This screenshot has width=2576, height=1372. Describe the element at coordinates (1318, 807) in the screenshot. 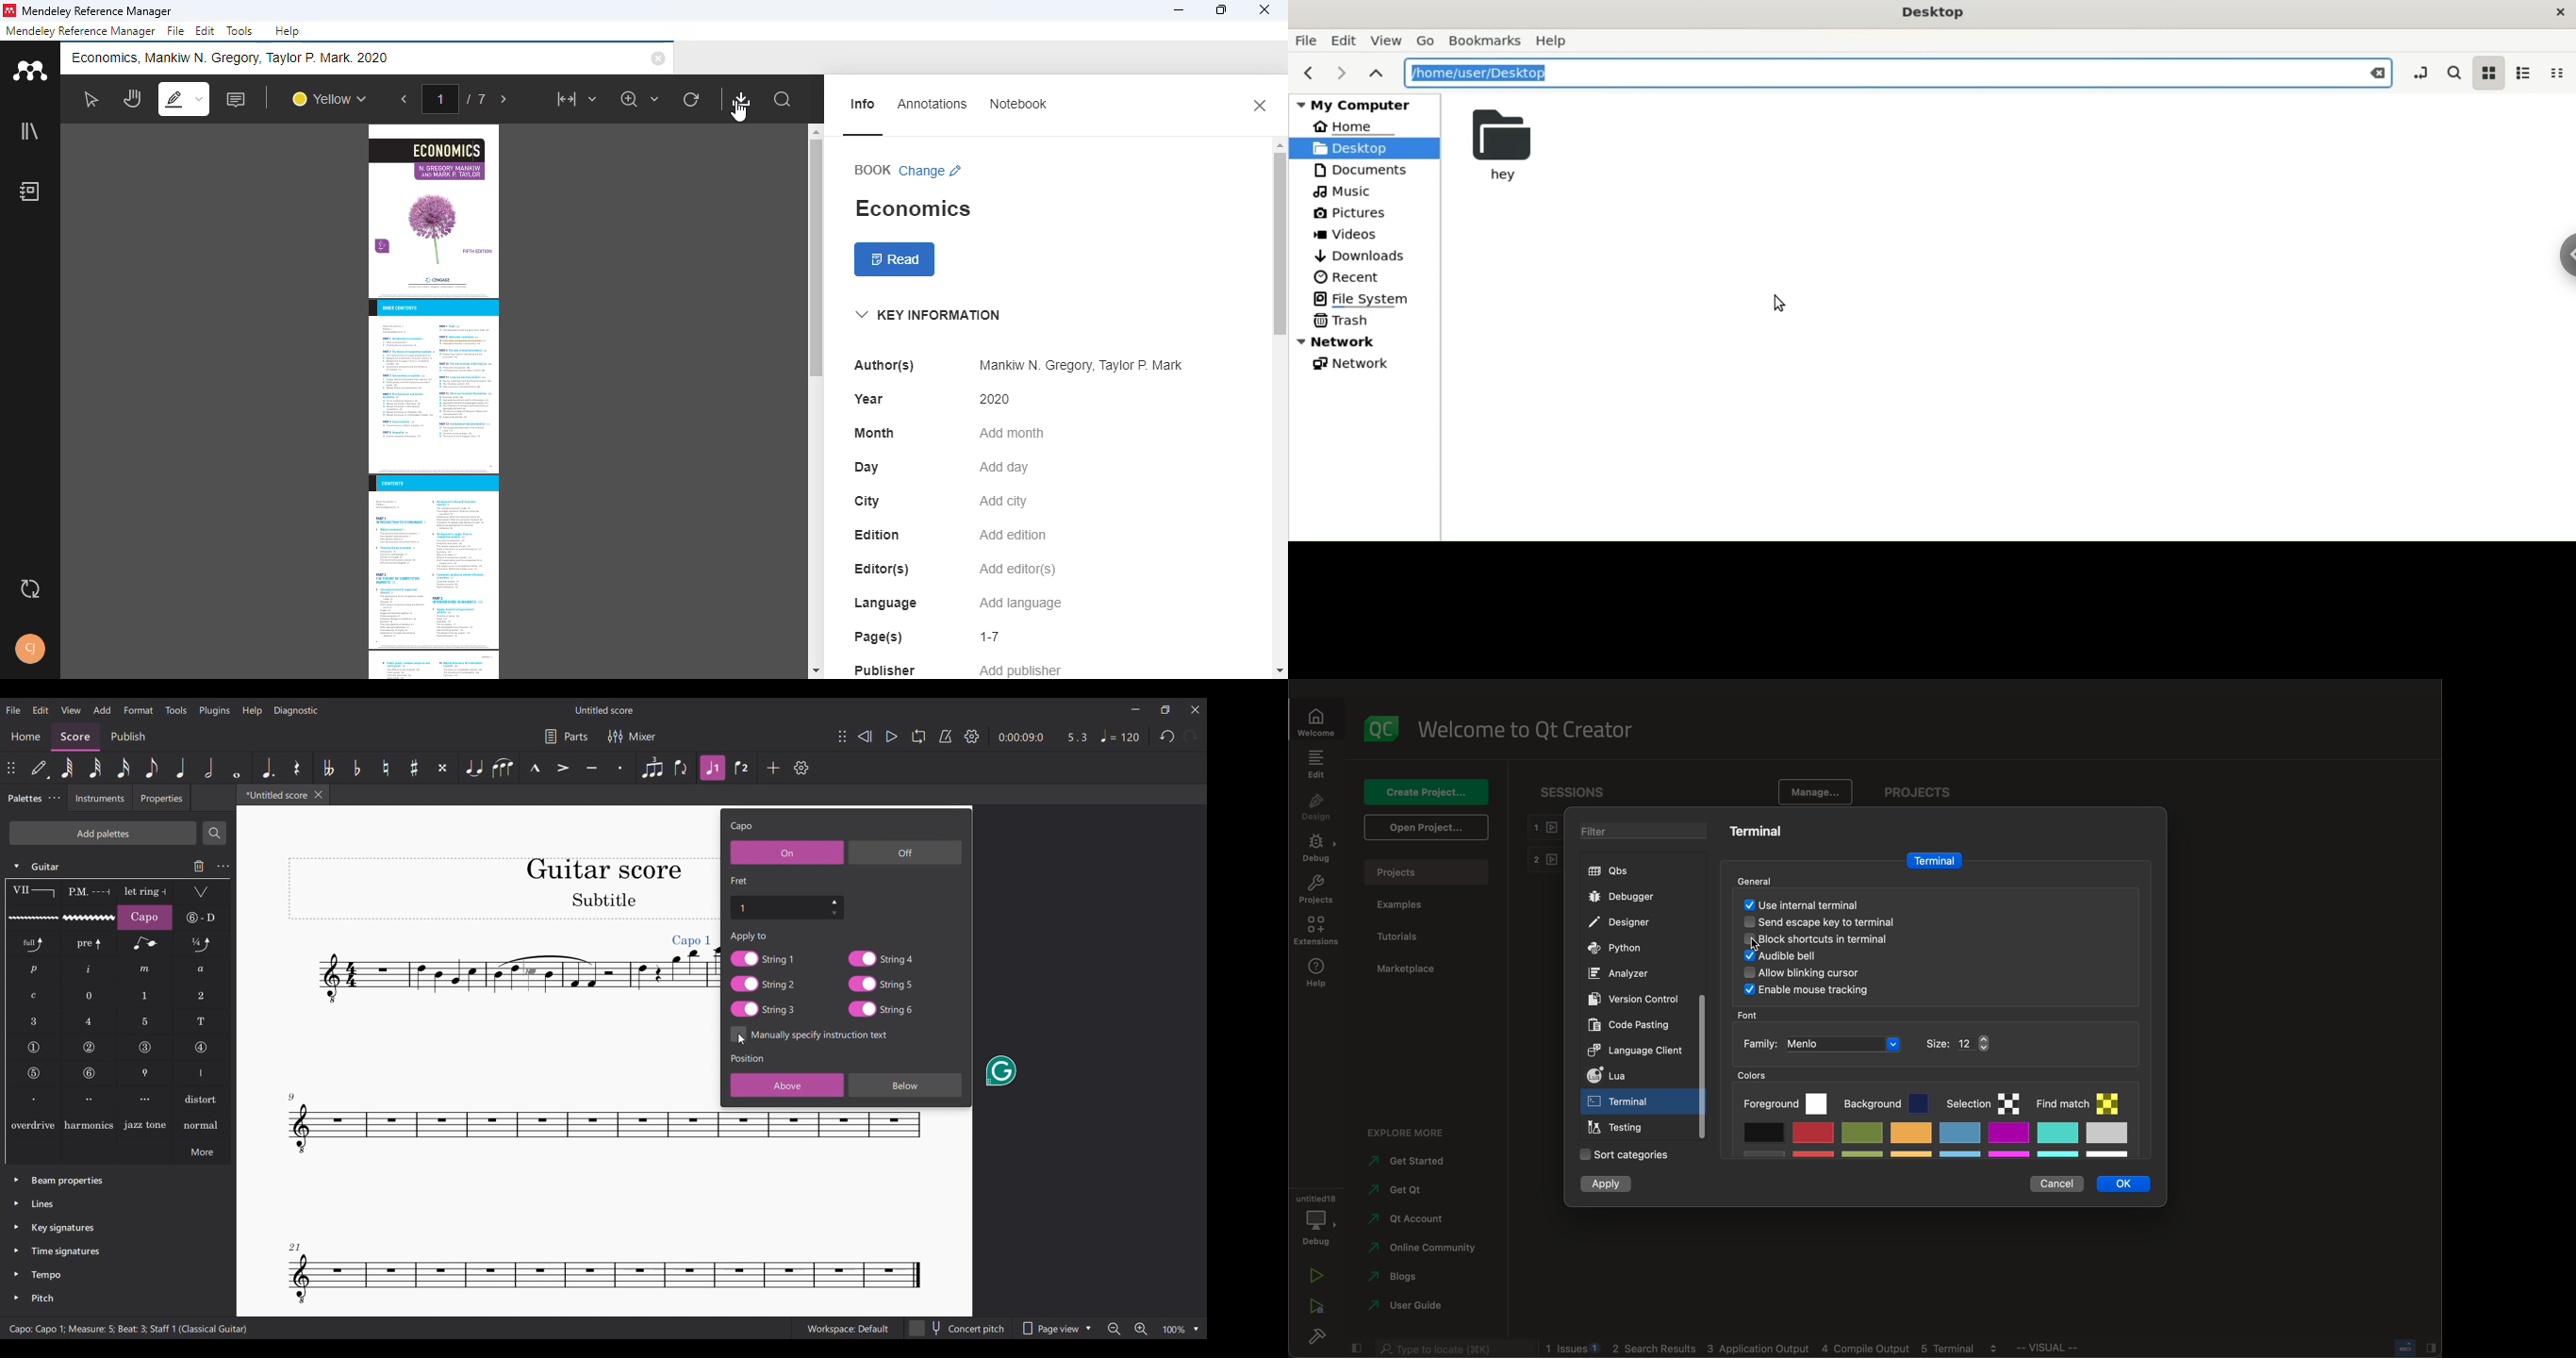

I see `design` at that location.